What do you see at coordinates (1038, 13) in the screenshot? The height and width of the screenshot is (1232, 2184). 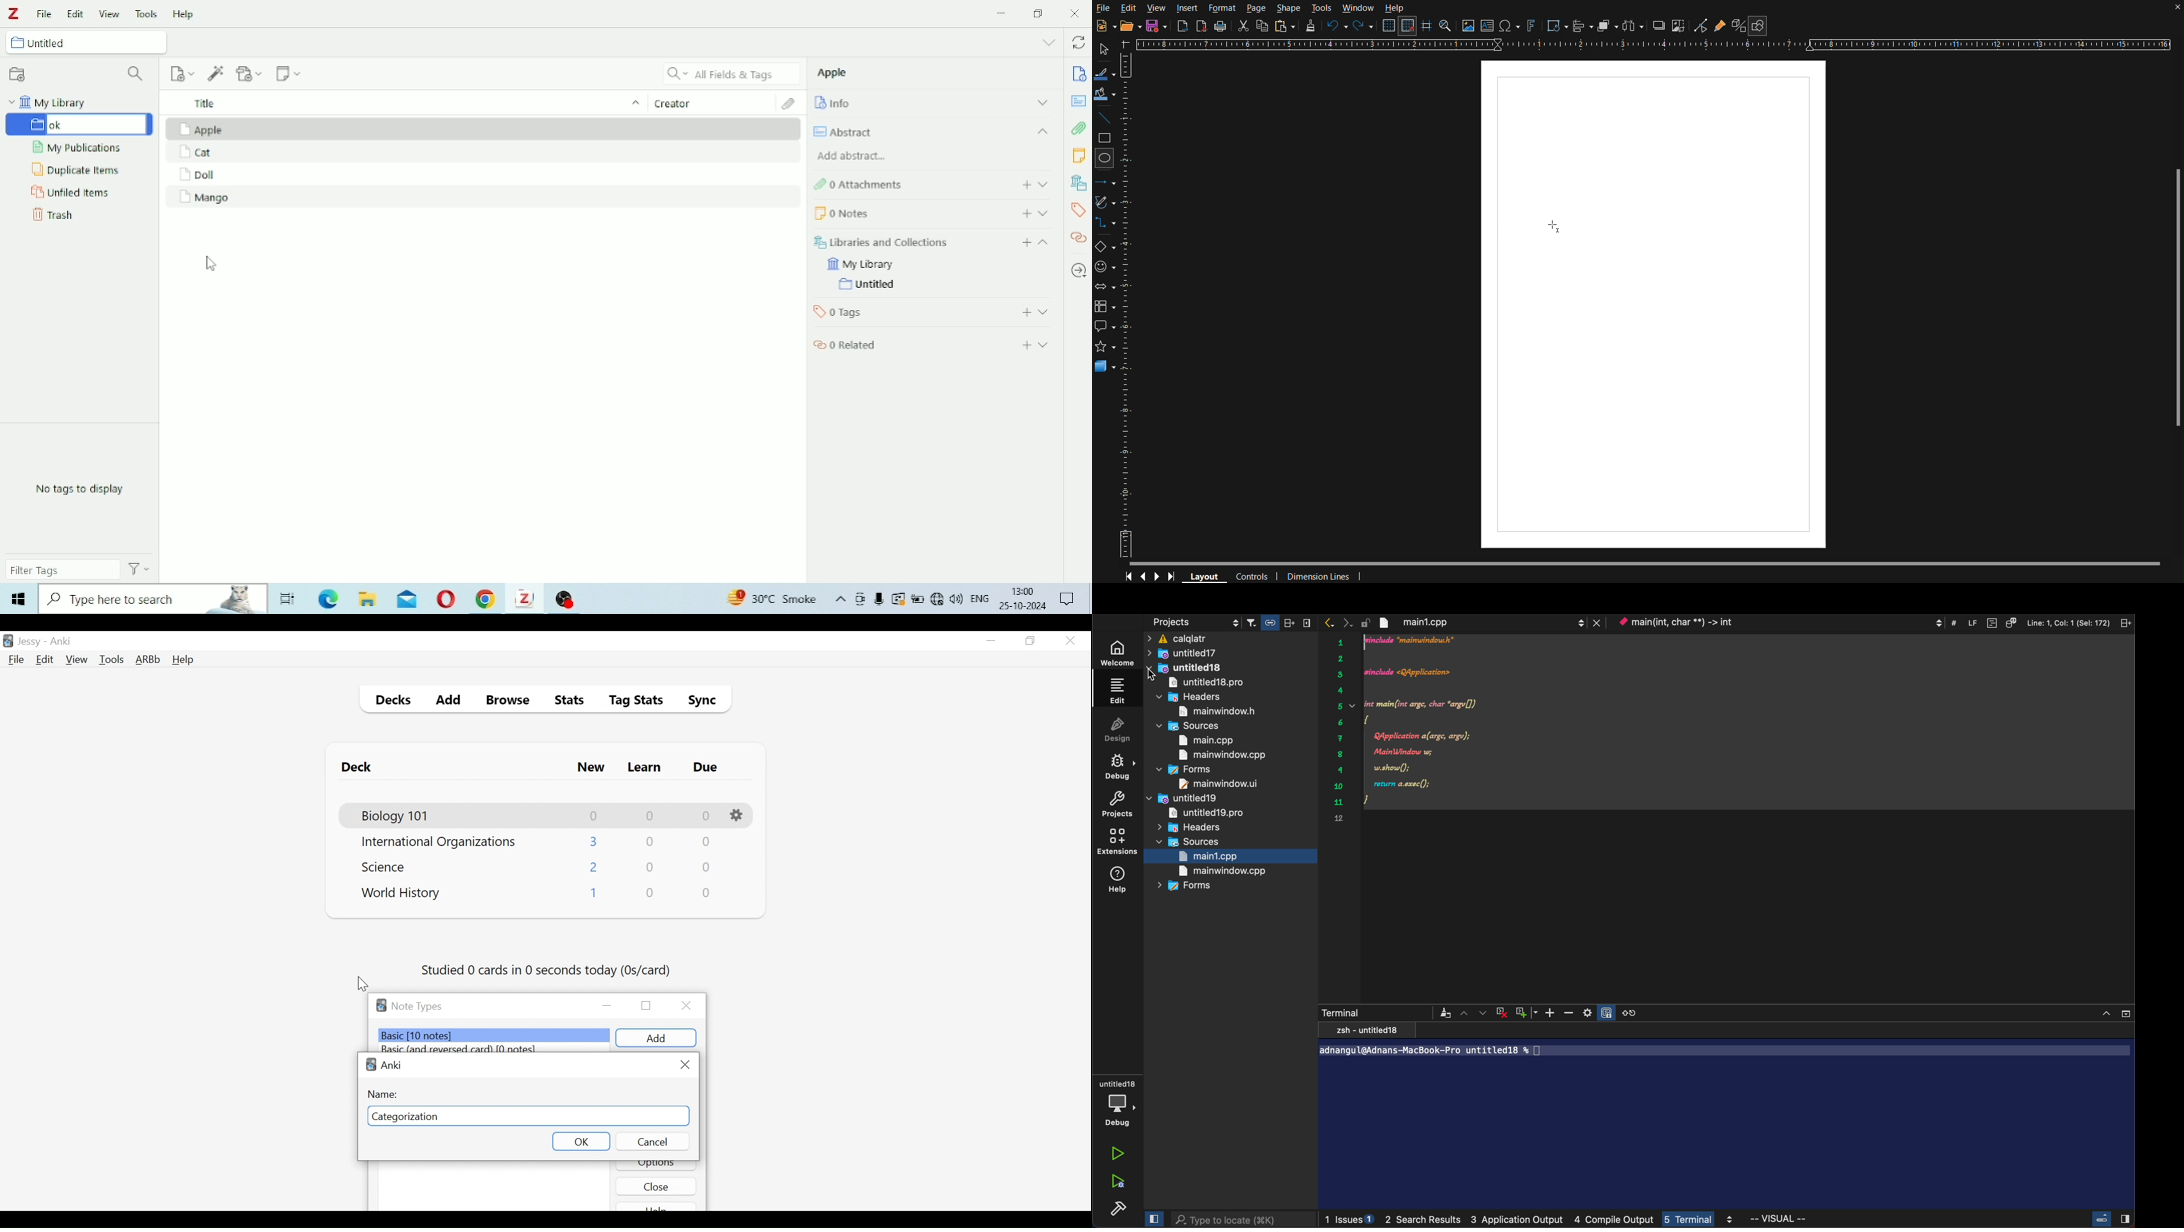 I see `Restore Down` at bounding box center [1038, 13].